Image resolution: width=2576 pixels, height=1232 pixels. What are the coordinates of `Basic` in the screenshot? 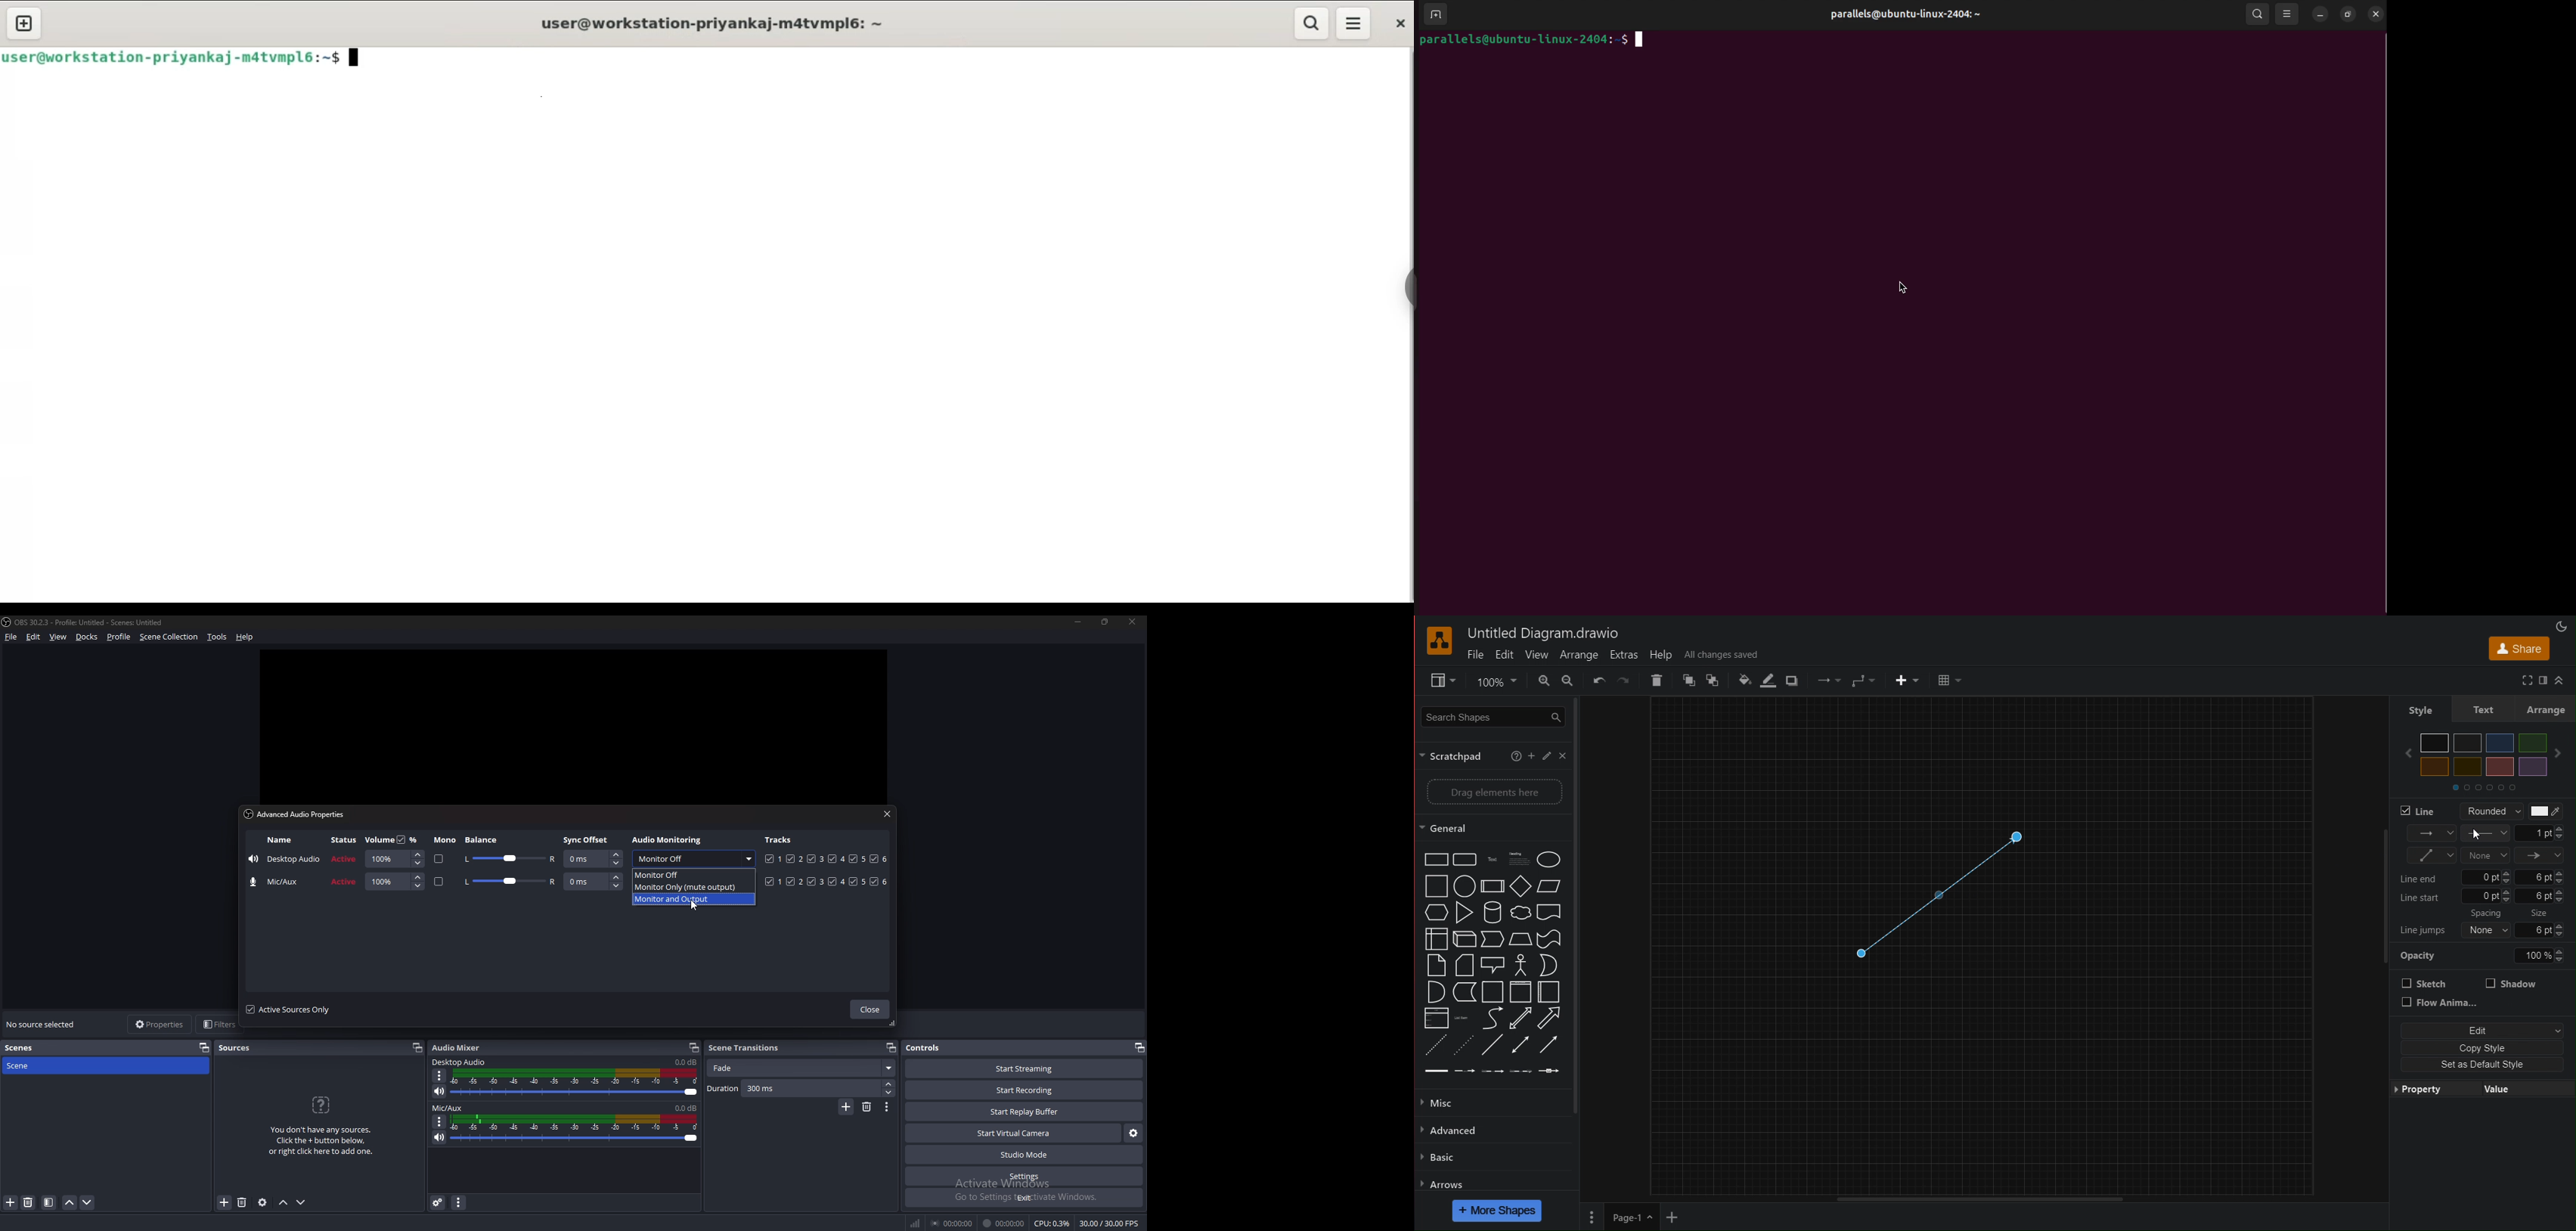 It's located at (1439, 1159).